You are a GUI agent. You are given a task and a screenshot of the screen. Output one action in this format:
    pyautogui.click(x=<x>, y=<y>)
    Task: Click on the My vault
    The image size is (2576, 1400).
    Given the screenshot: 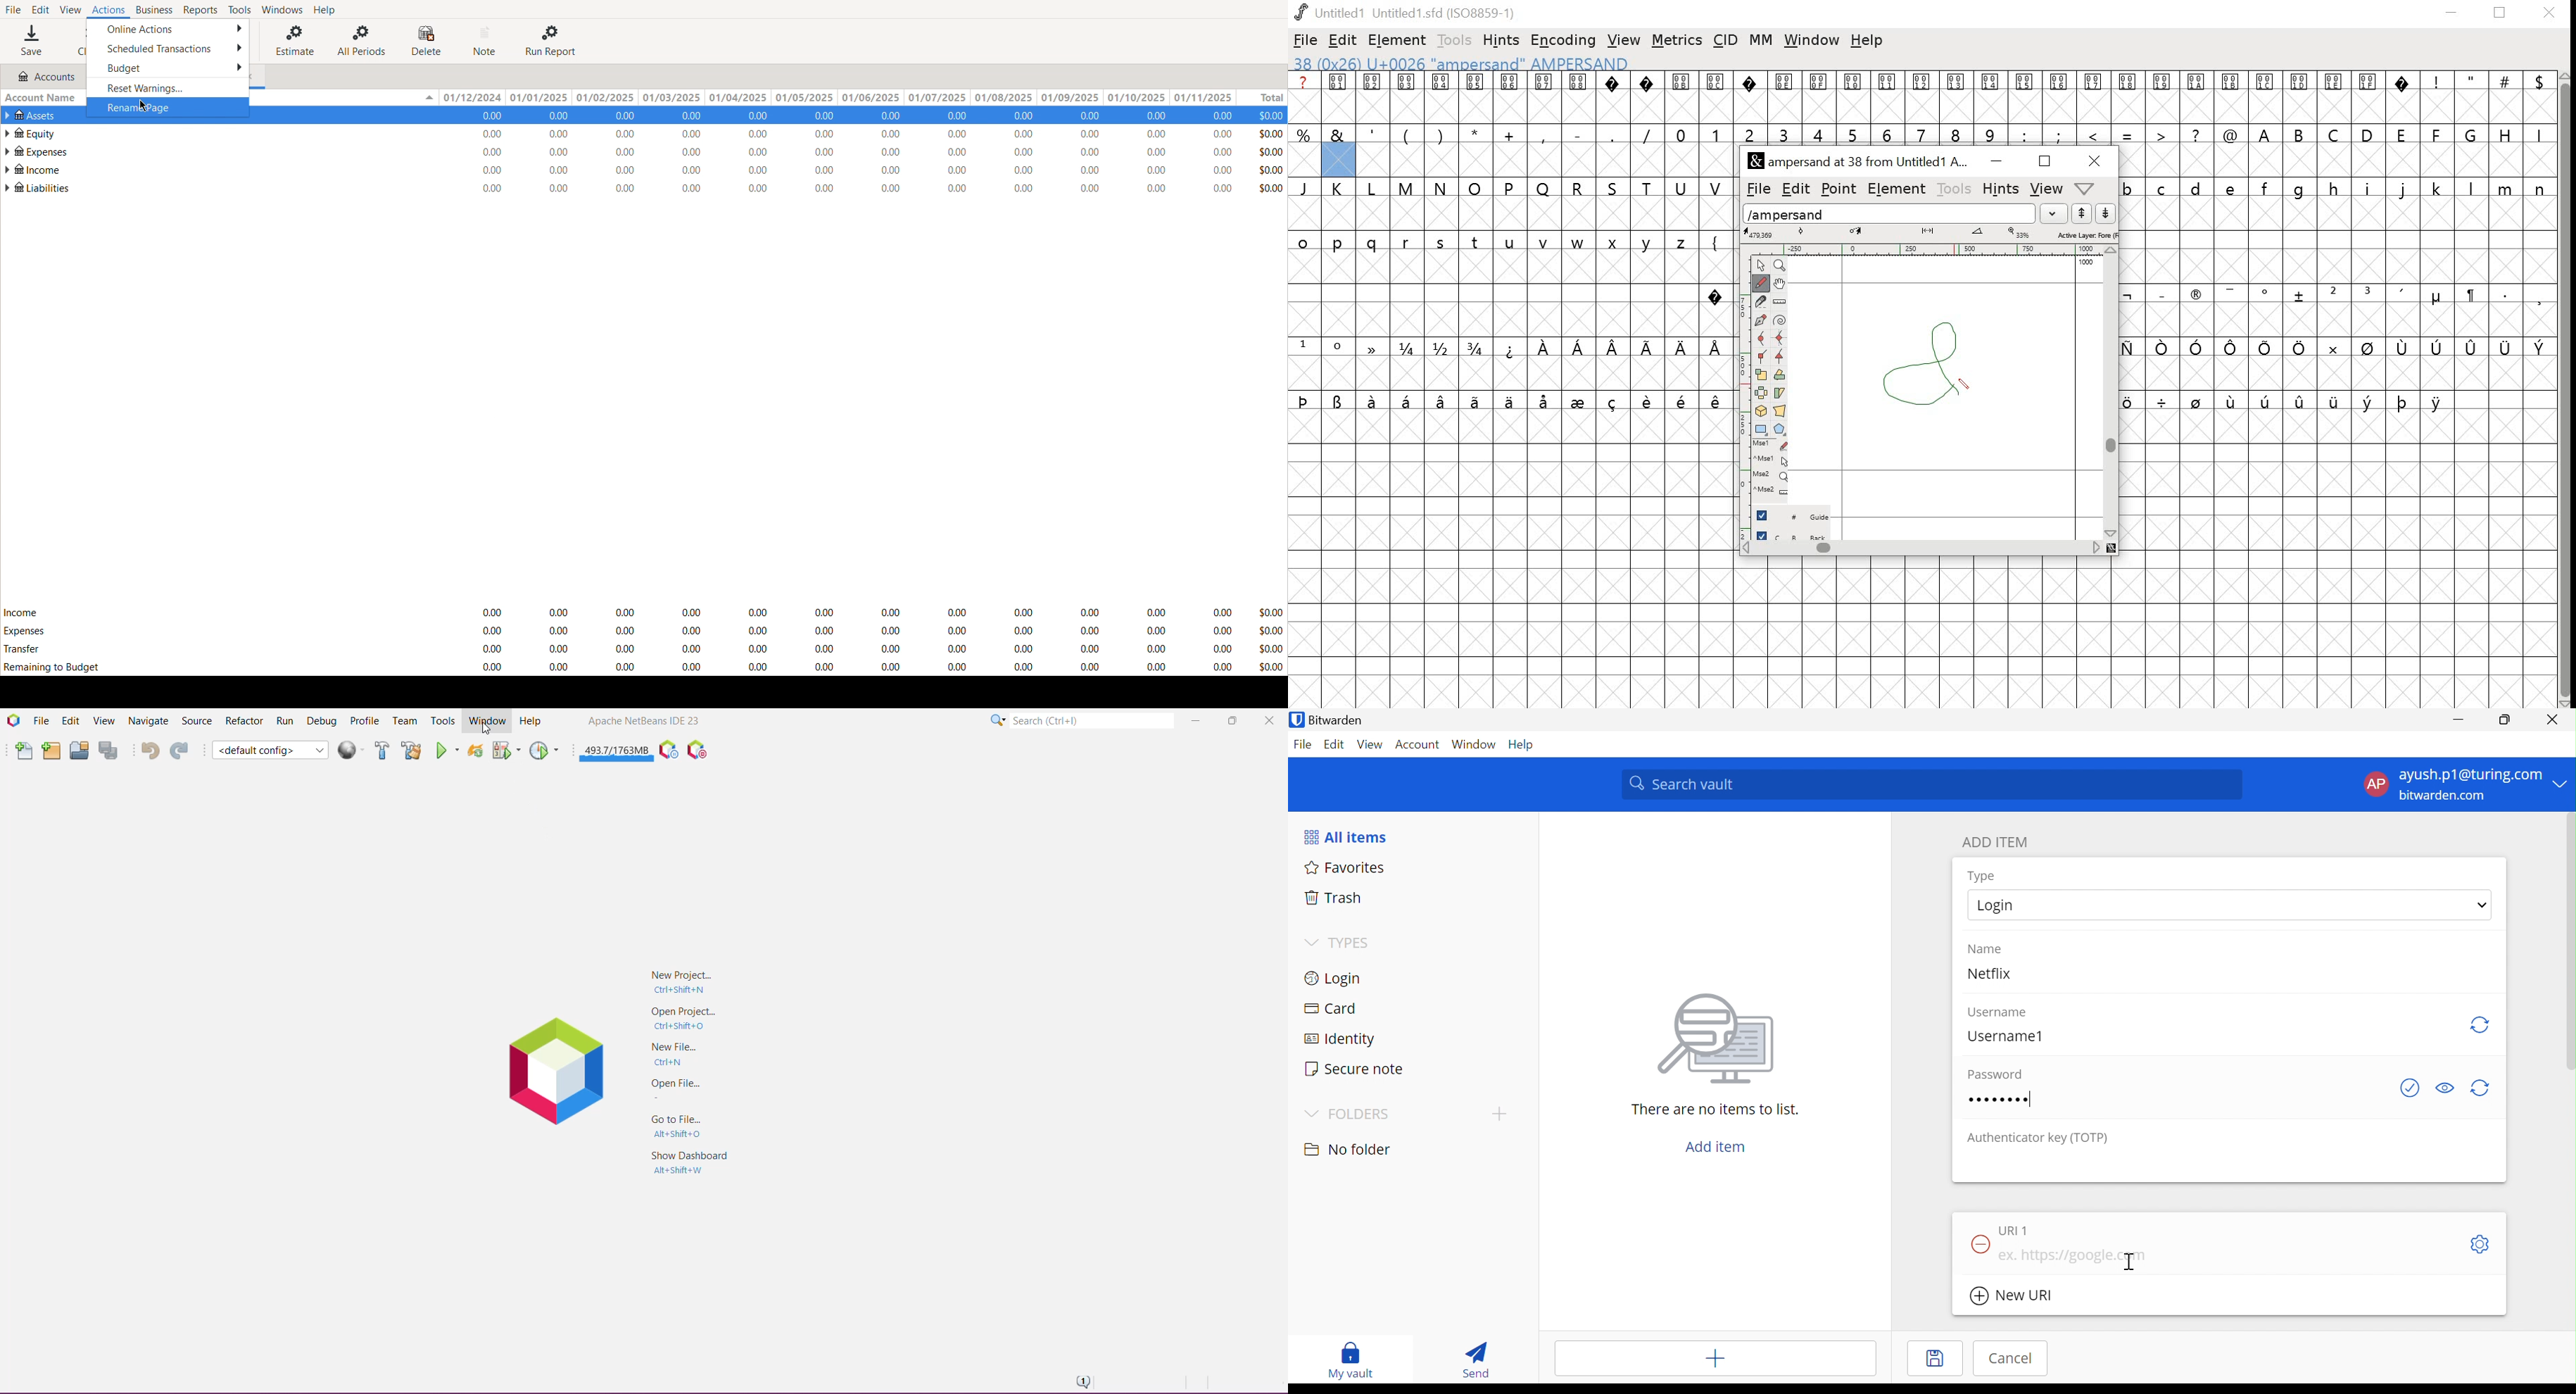 What is the action you would take?
    pyautogui.click(x=1350, y=1361)
    